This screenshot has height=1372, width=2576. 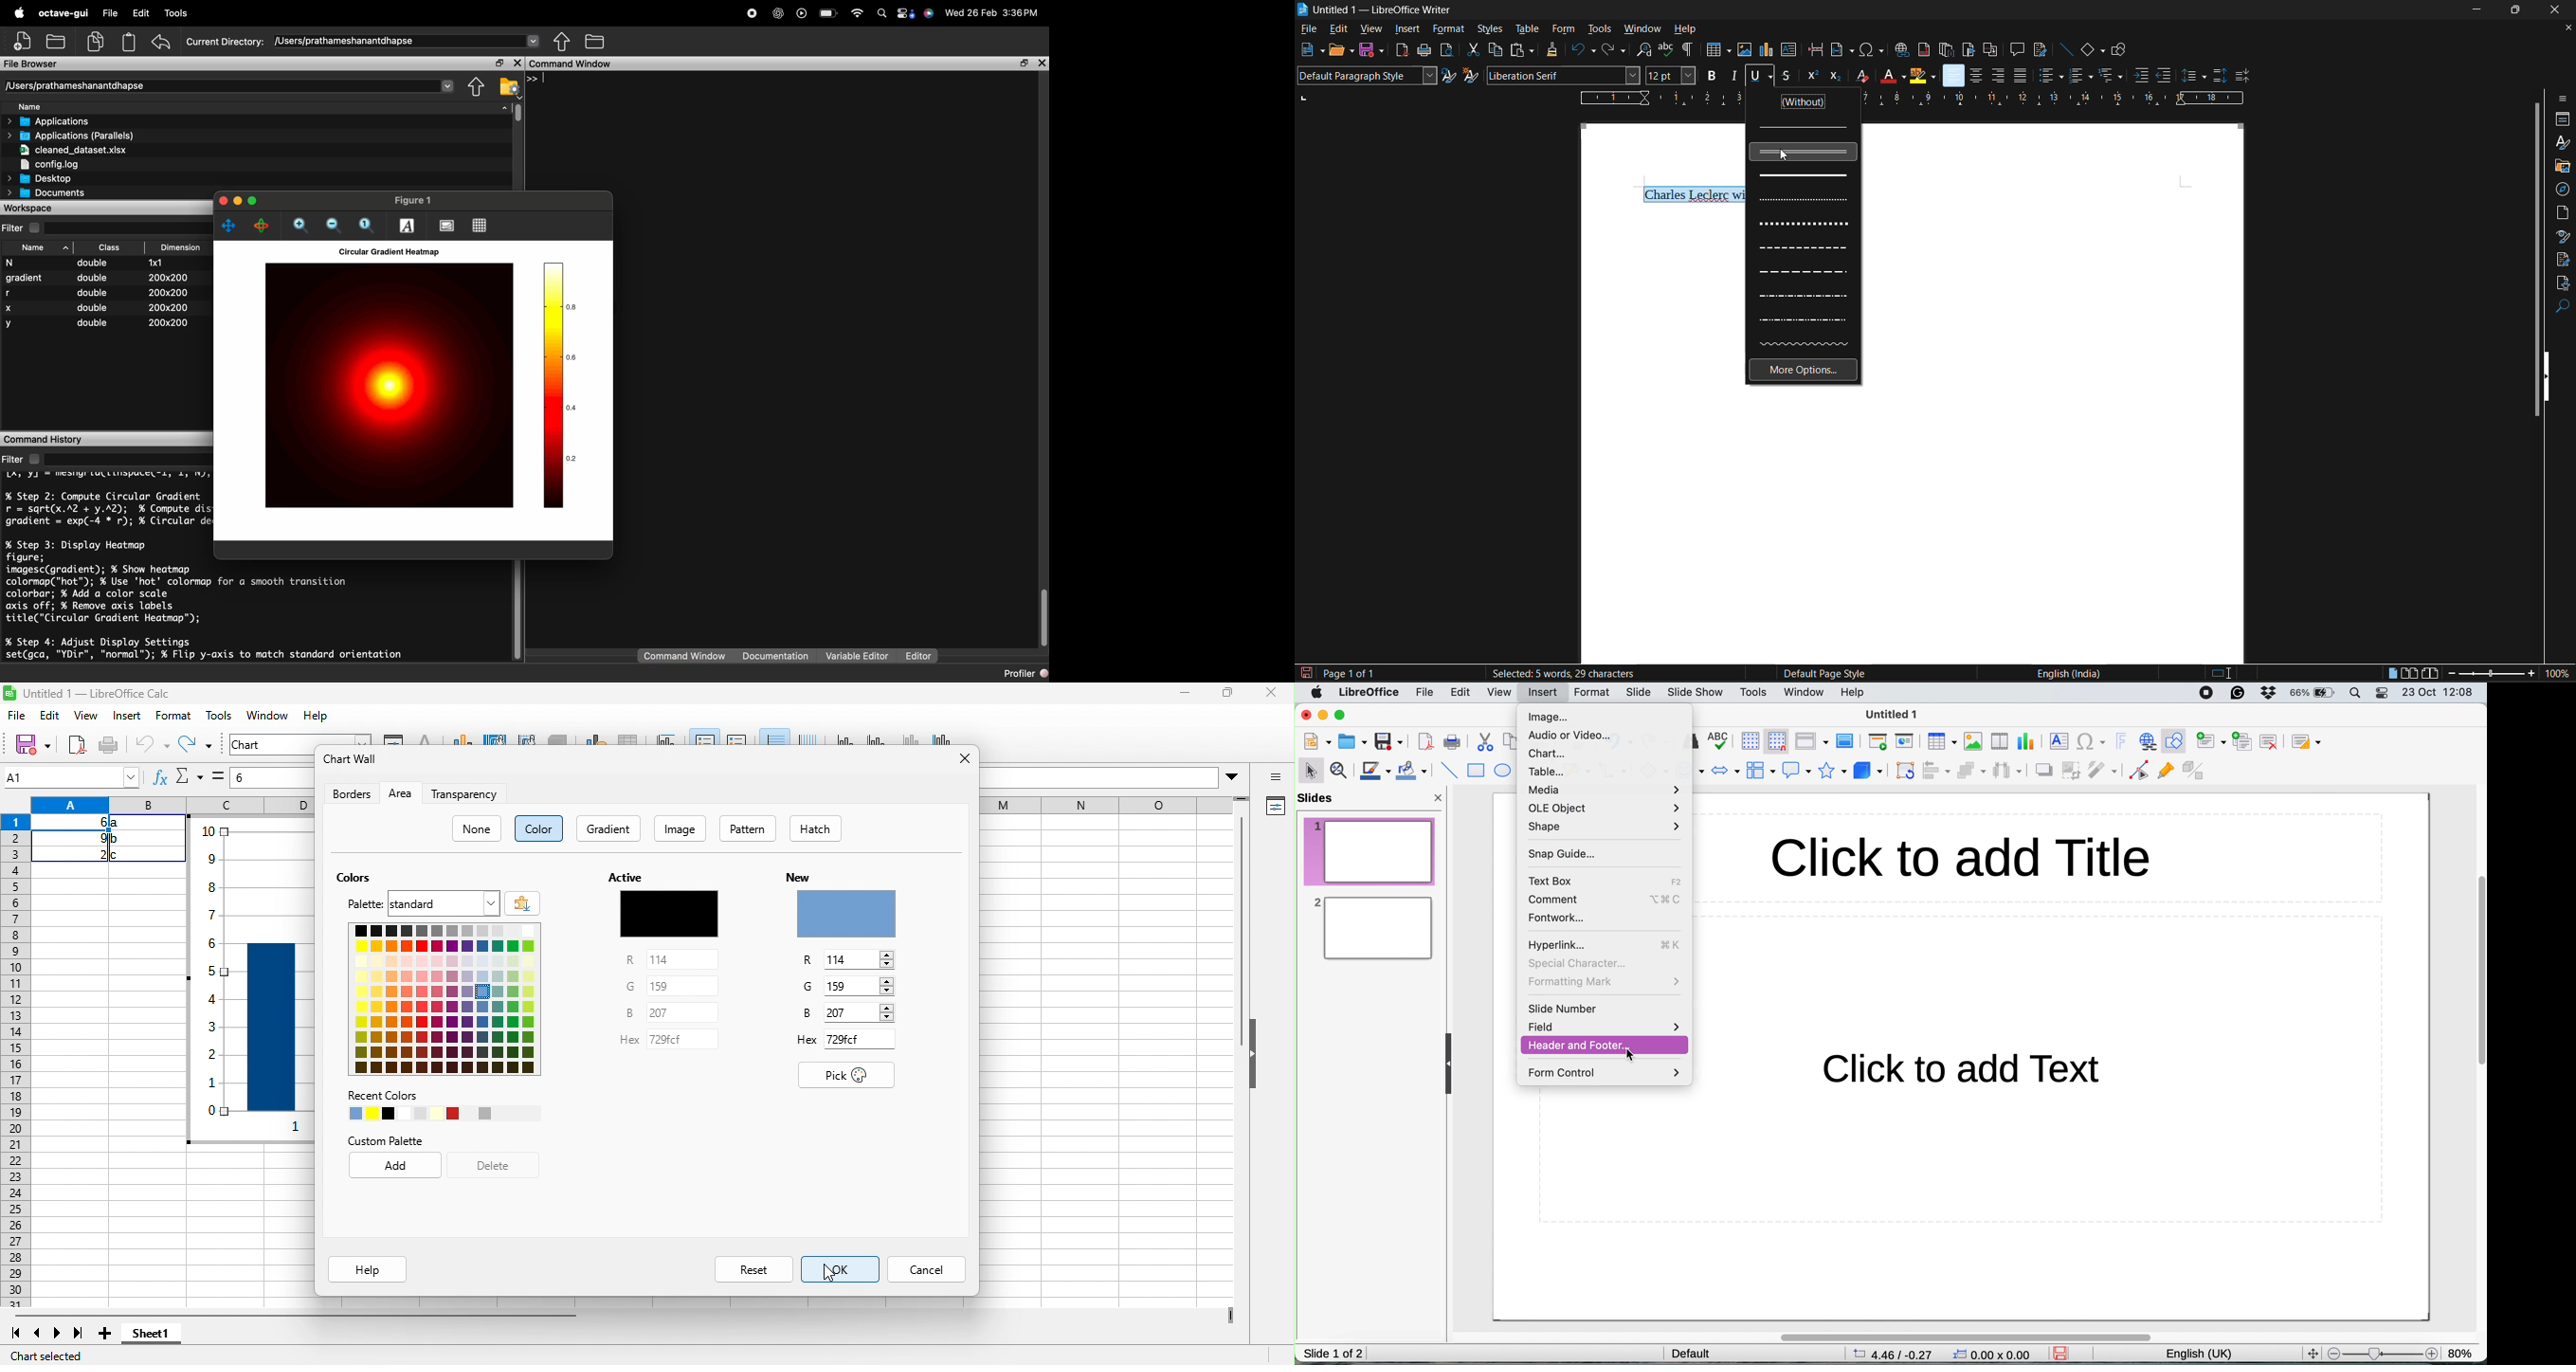 What do you see at coordinates (1965, 1337) in the screenshot?
I see `horizontal scroll bar` at bounding box center [1965, 1337].